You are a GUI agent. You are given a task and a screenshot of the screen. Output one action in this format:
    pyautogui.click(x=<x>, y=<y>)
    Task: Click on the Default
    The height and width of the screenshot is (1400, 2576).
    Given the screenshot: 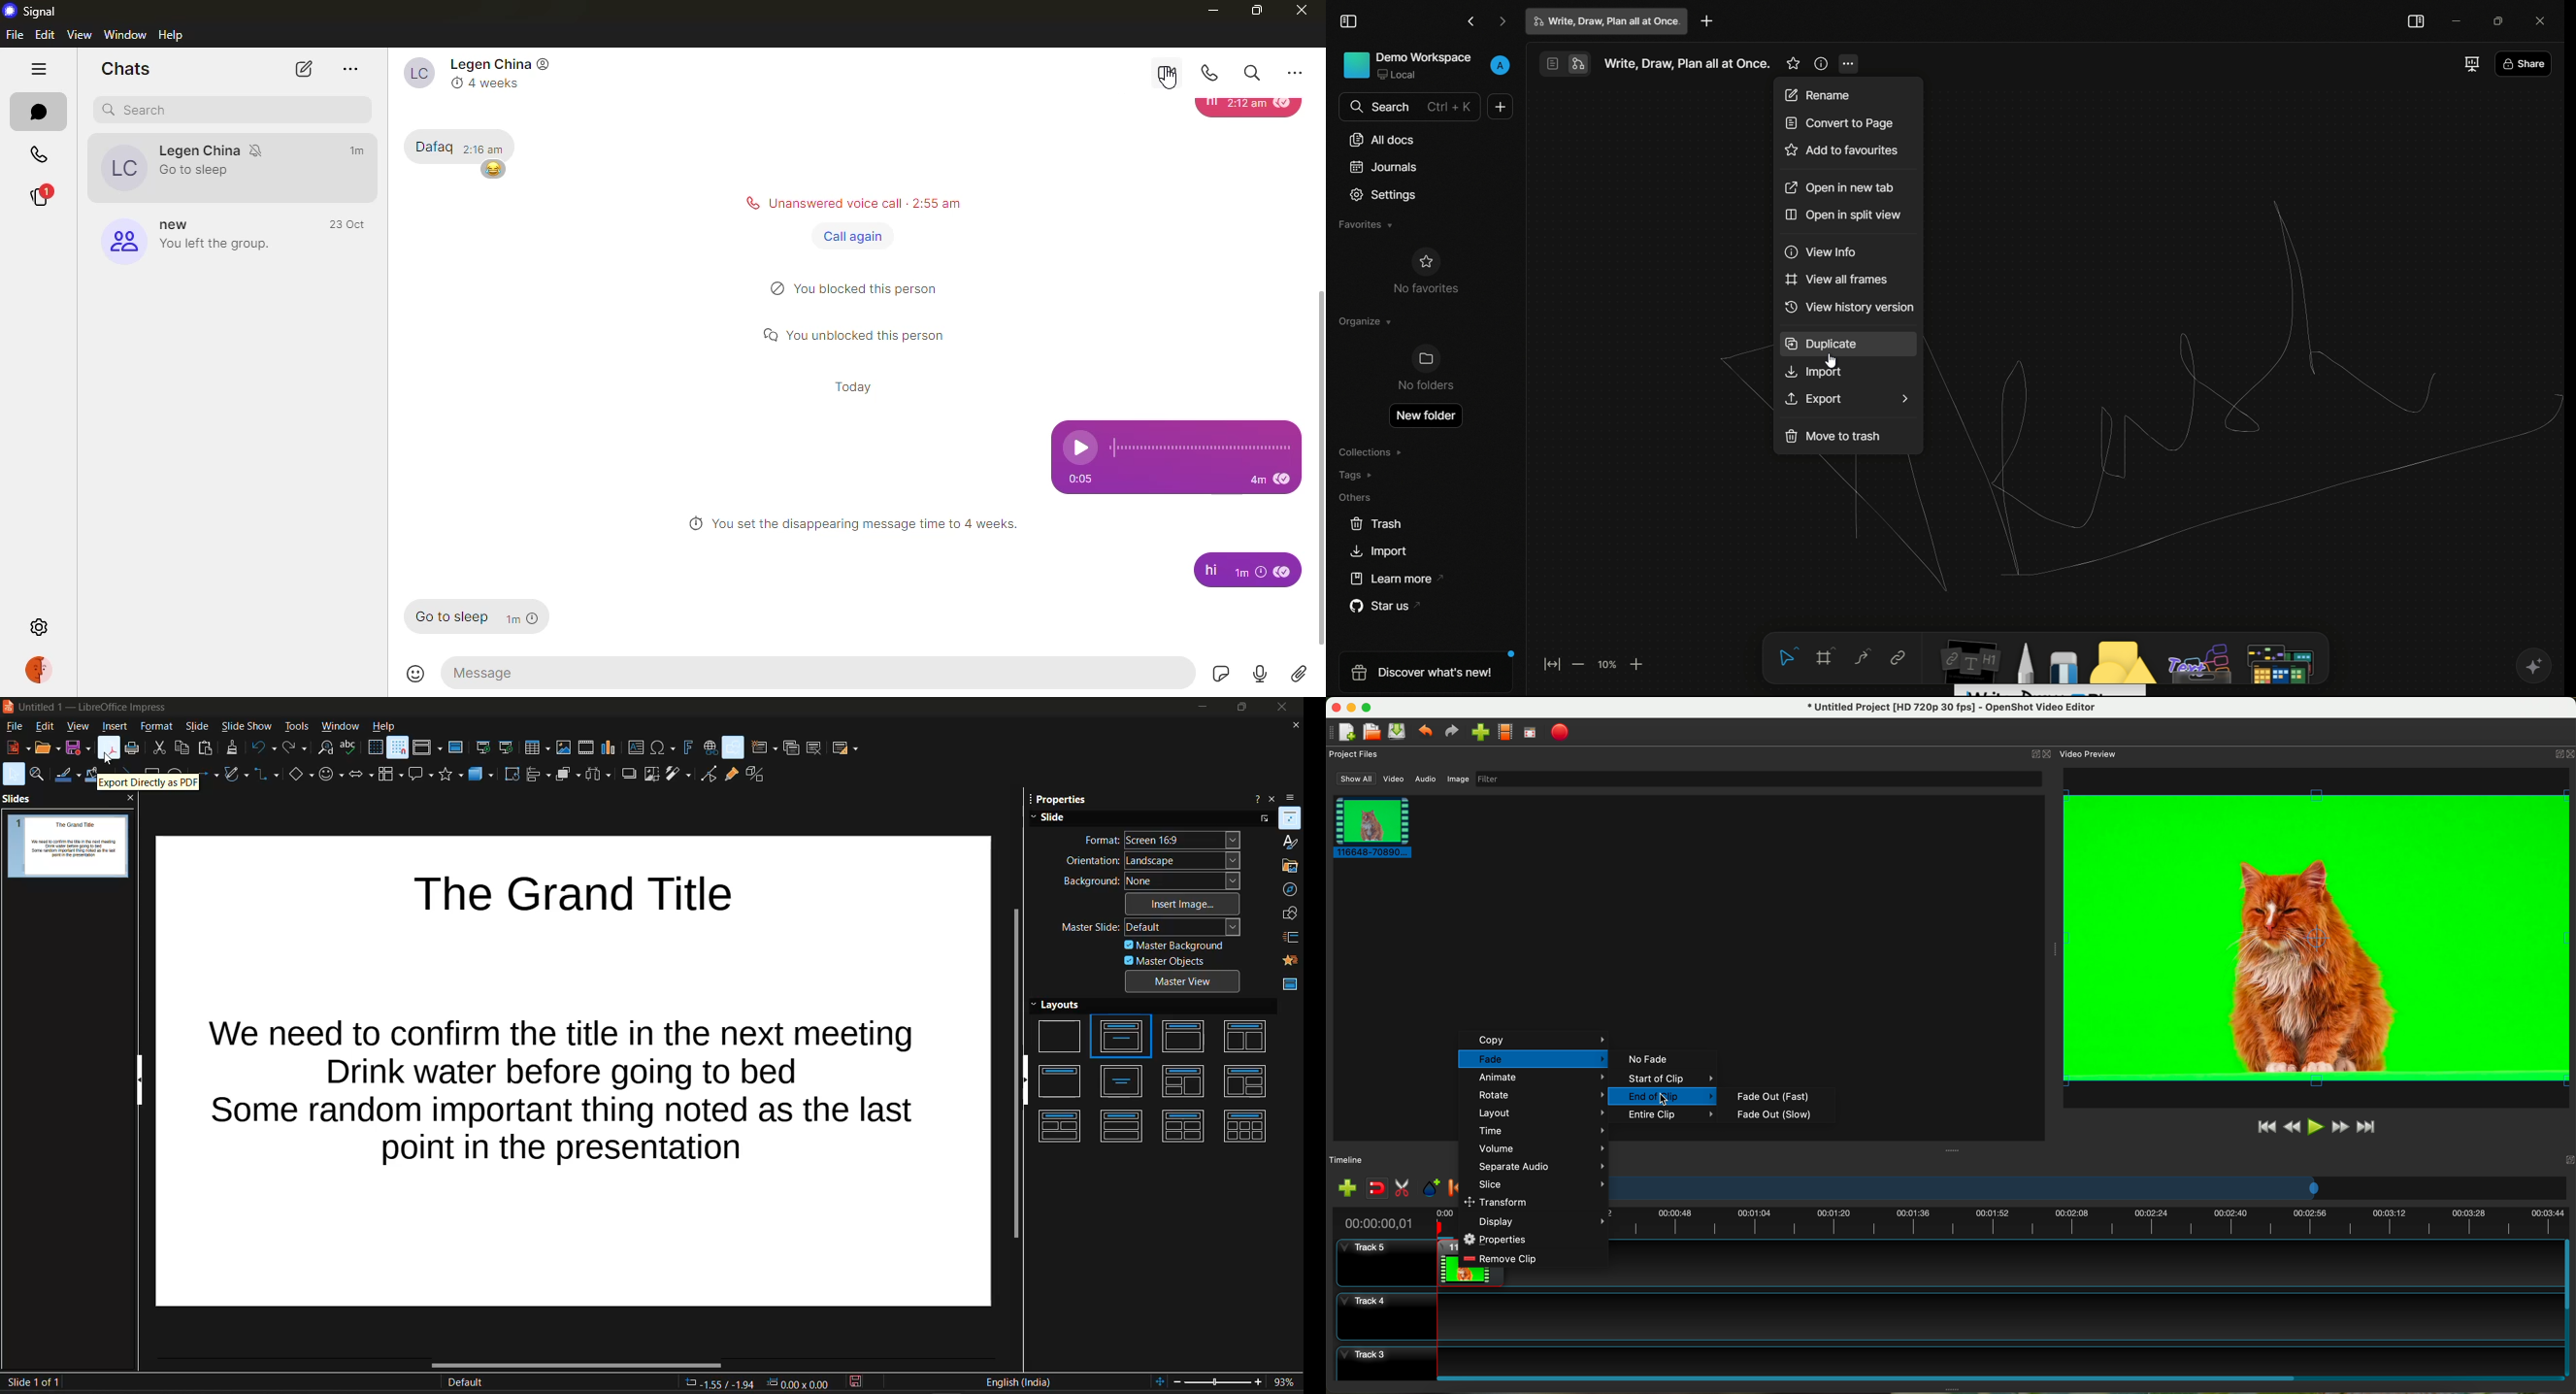 What is the action you would take?
    pyautogui.click(x=466, y=1382)
    